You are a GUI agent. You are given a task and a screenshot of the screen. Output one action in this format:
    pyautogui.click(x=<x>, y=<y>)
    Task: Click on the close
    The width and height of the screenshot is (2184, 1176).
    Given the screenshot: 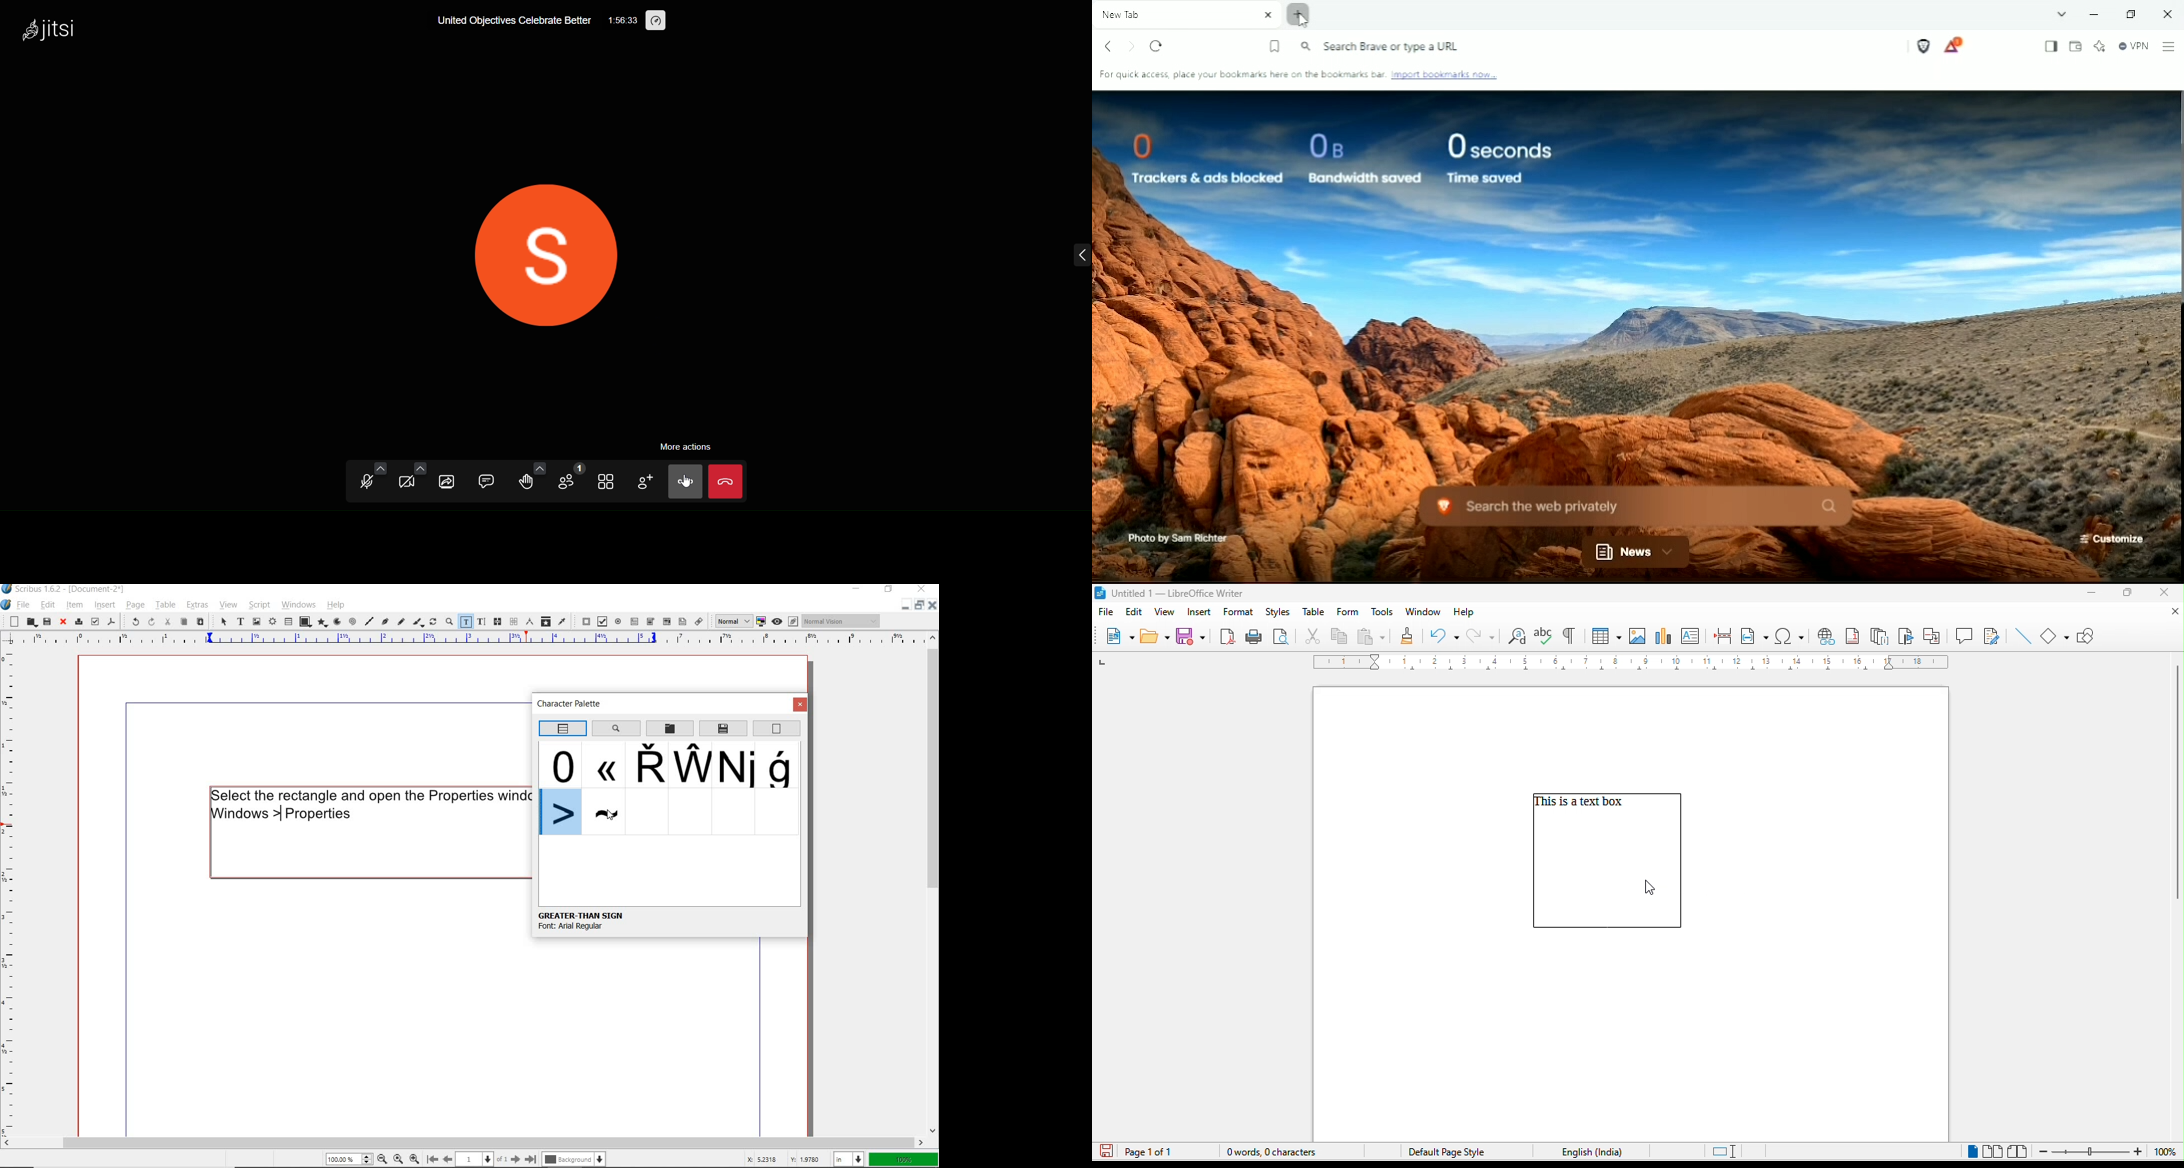 What is the action you would take?
    pyautogui.click(x=922, y=590)
    